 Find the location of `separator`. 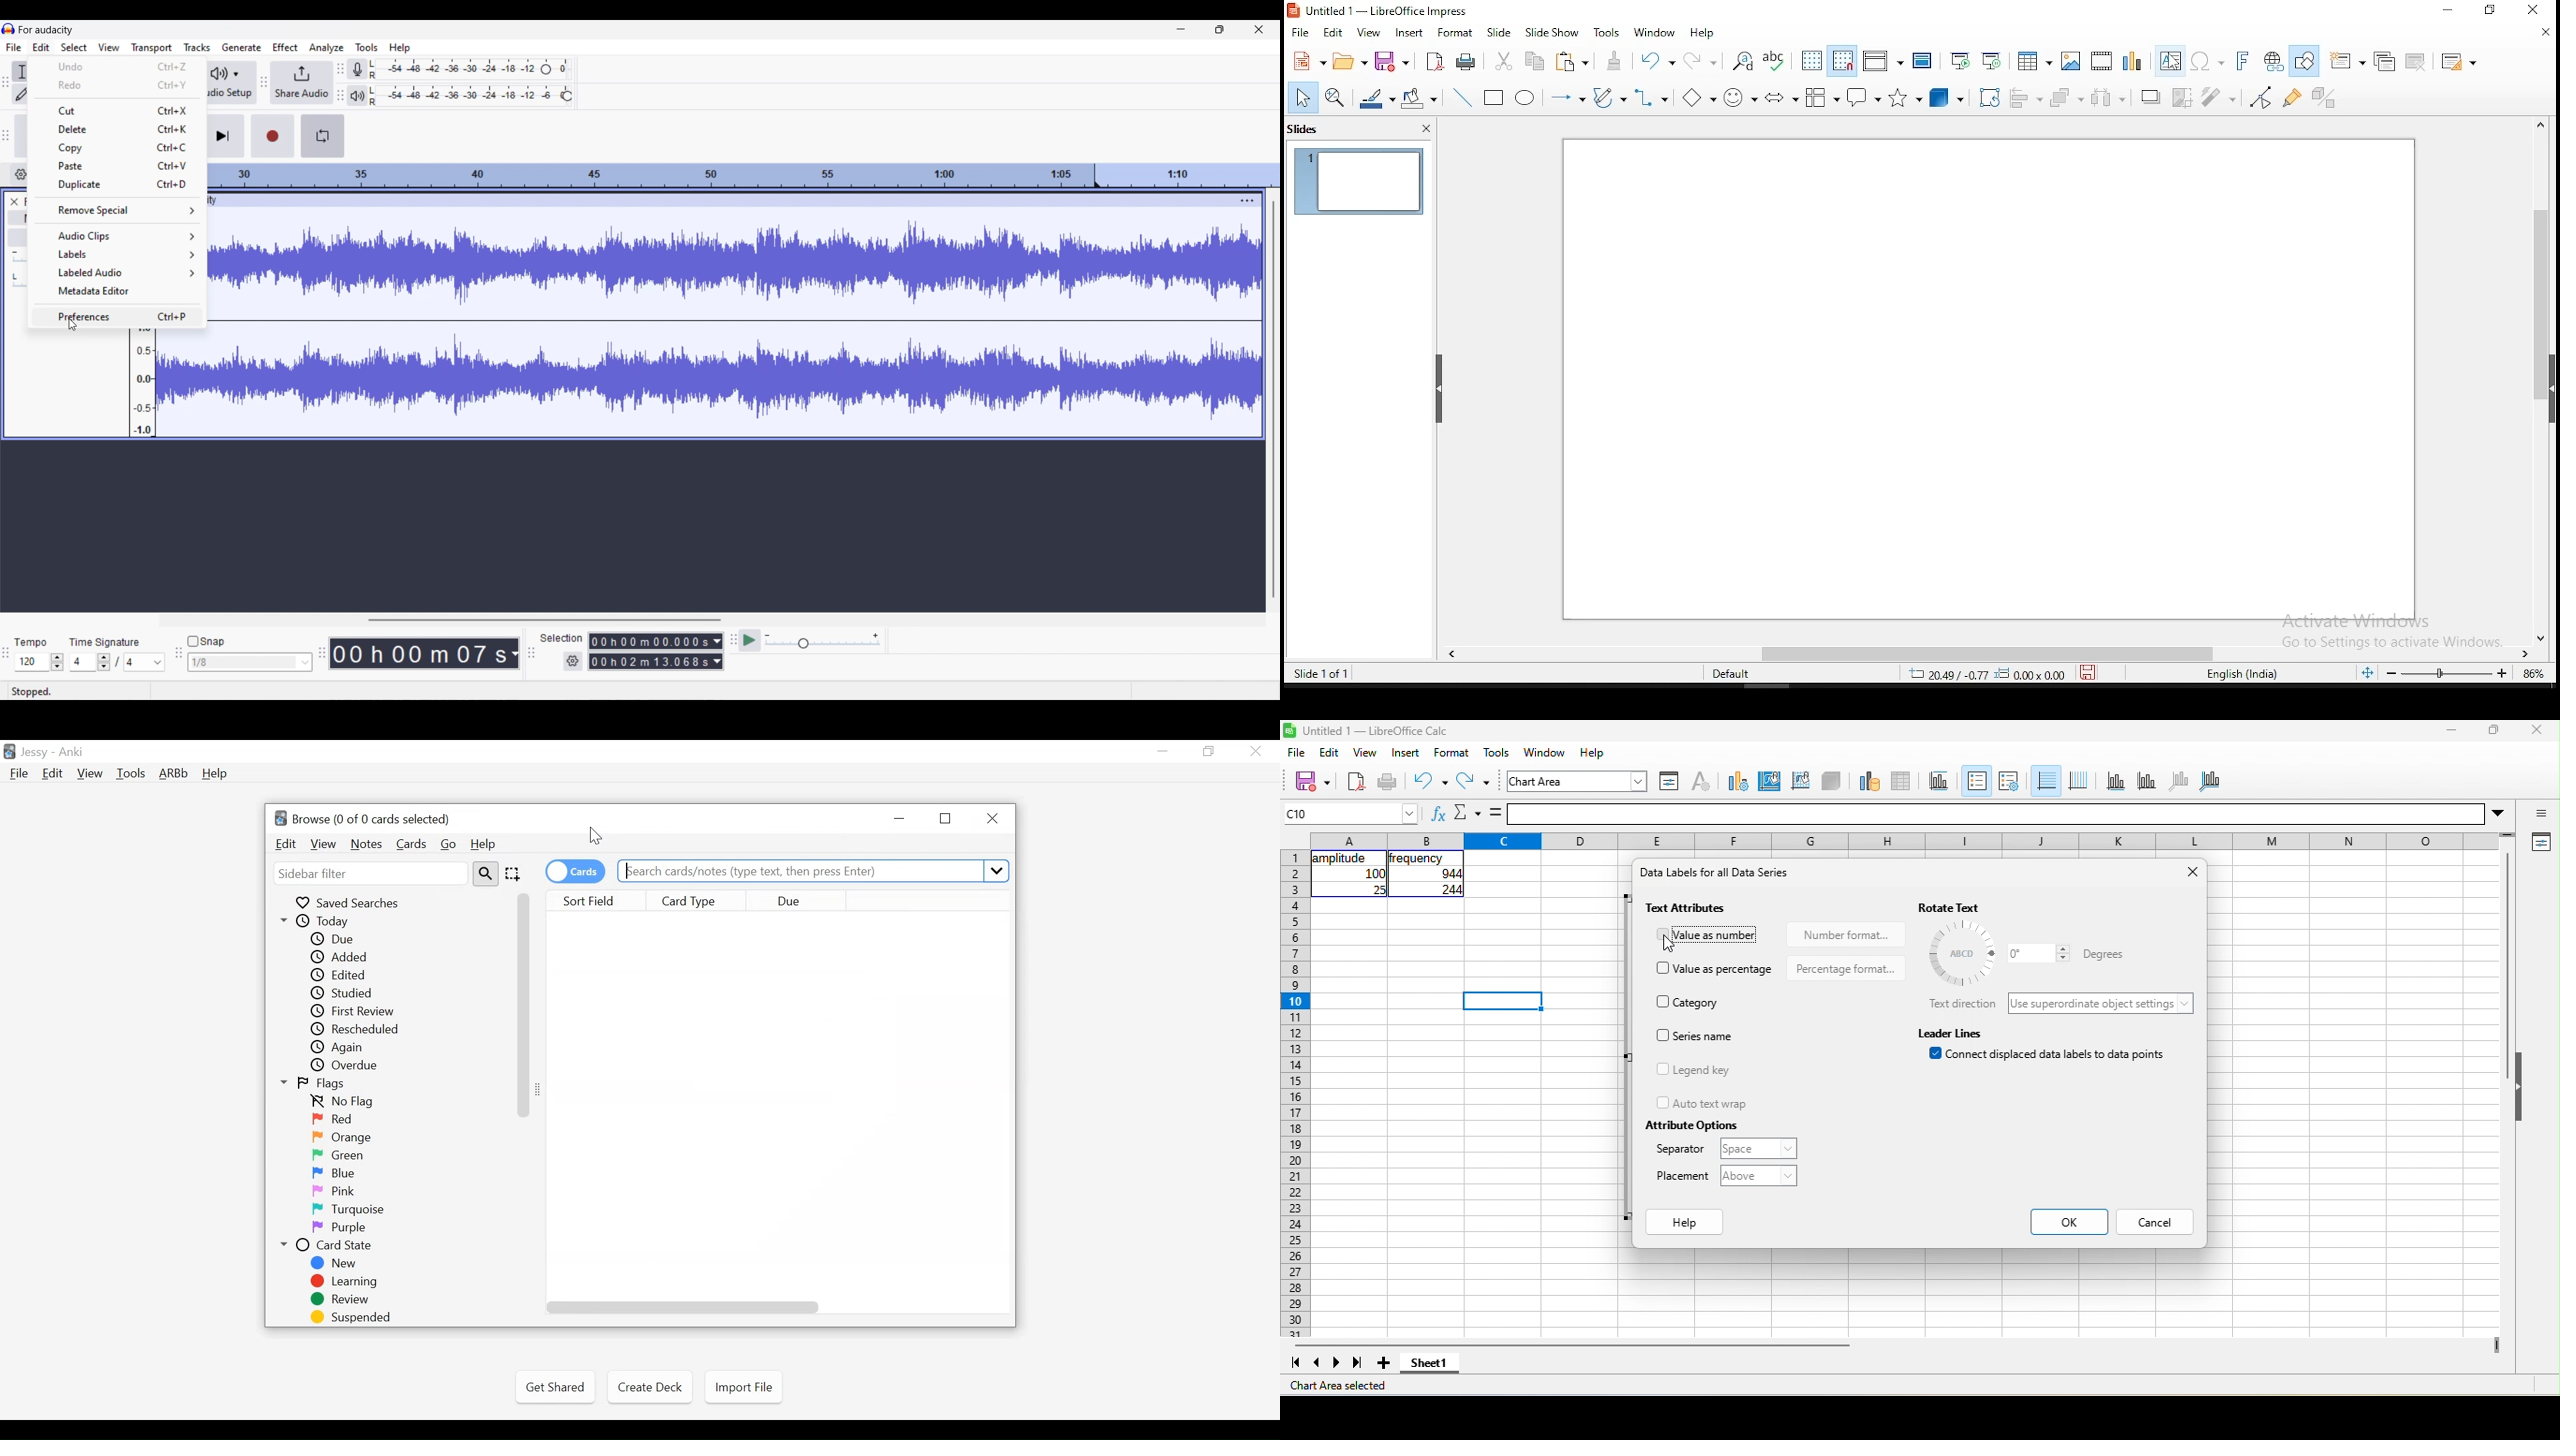

separator is located at coordinates (1681, 1152).